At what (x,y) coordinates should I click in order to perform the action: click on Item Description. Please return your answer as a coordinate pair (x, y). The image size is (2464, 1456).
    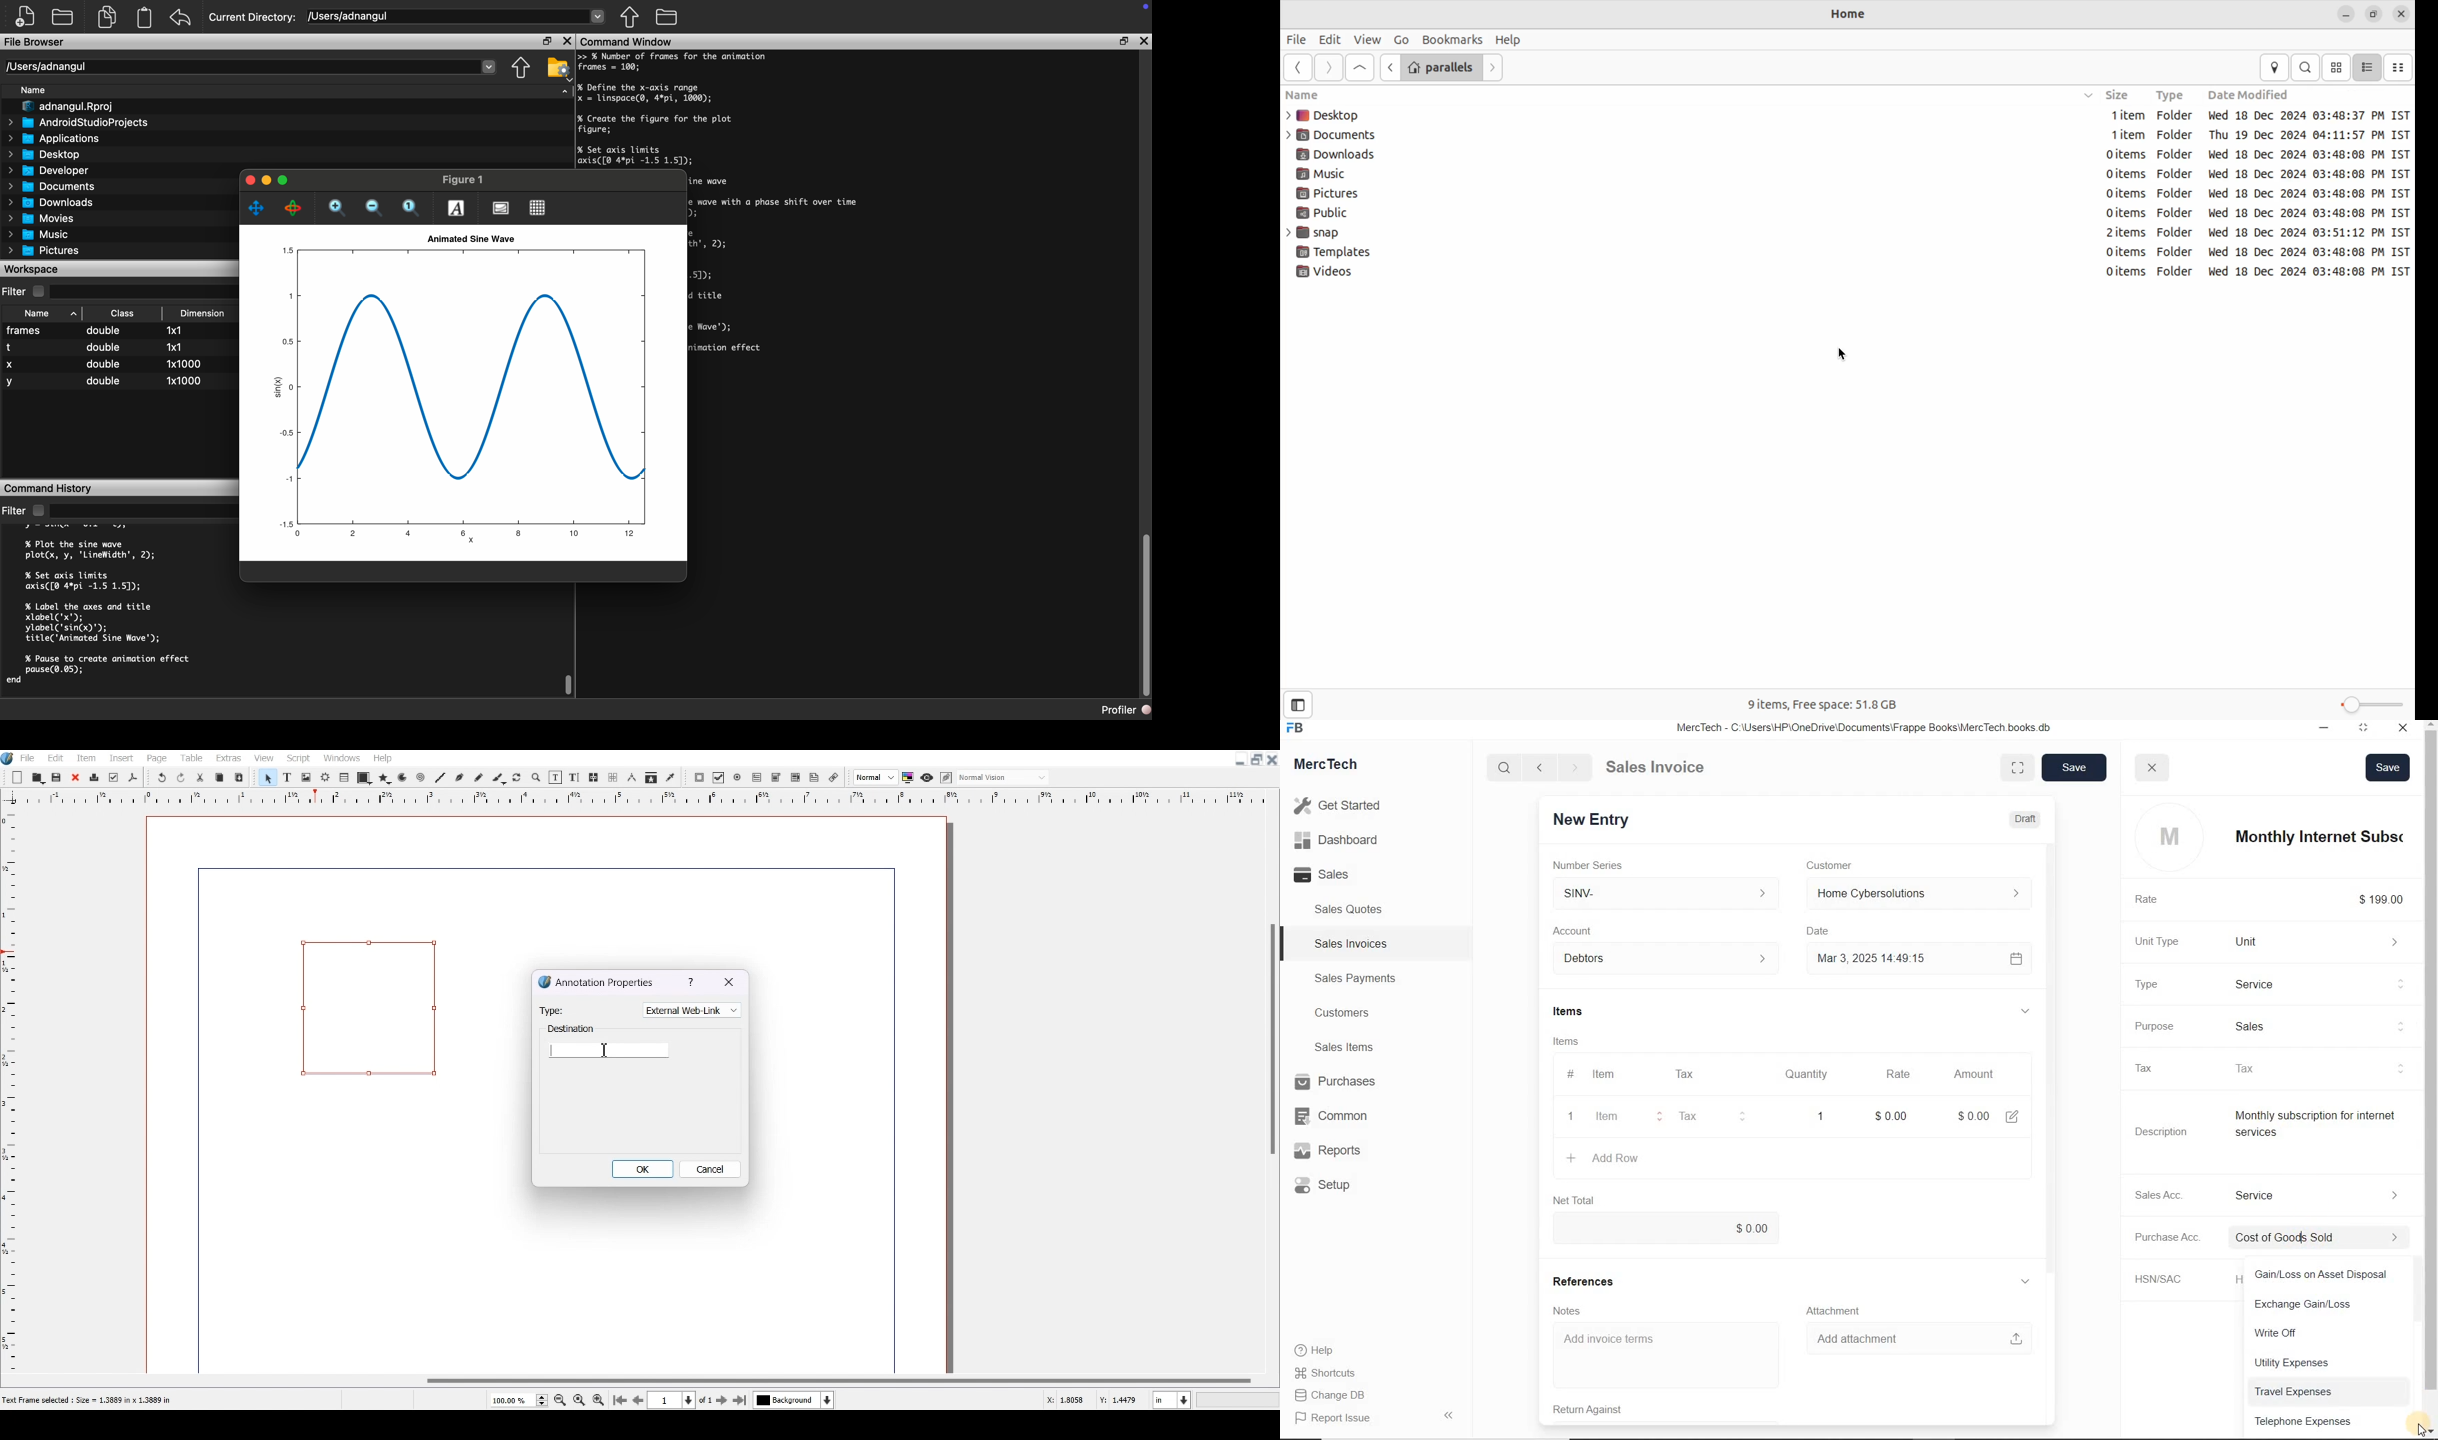
    Looking at the image, I should click on (2327, 1130).